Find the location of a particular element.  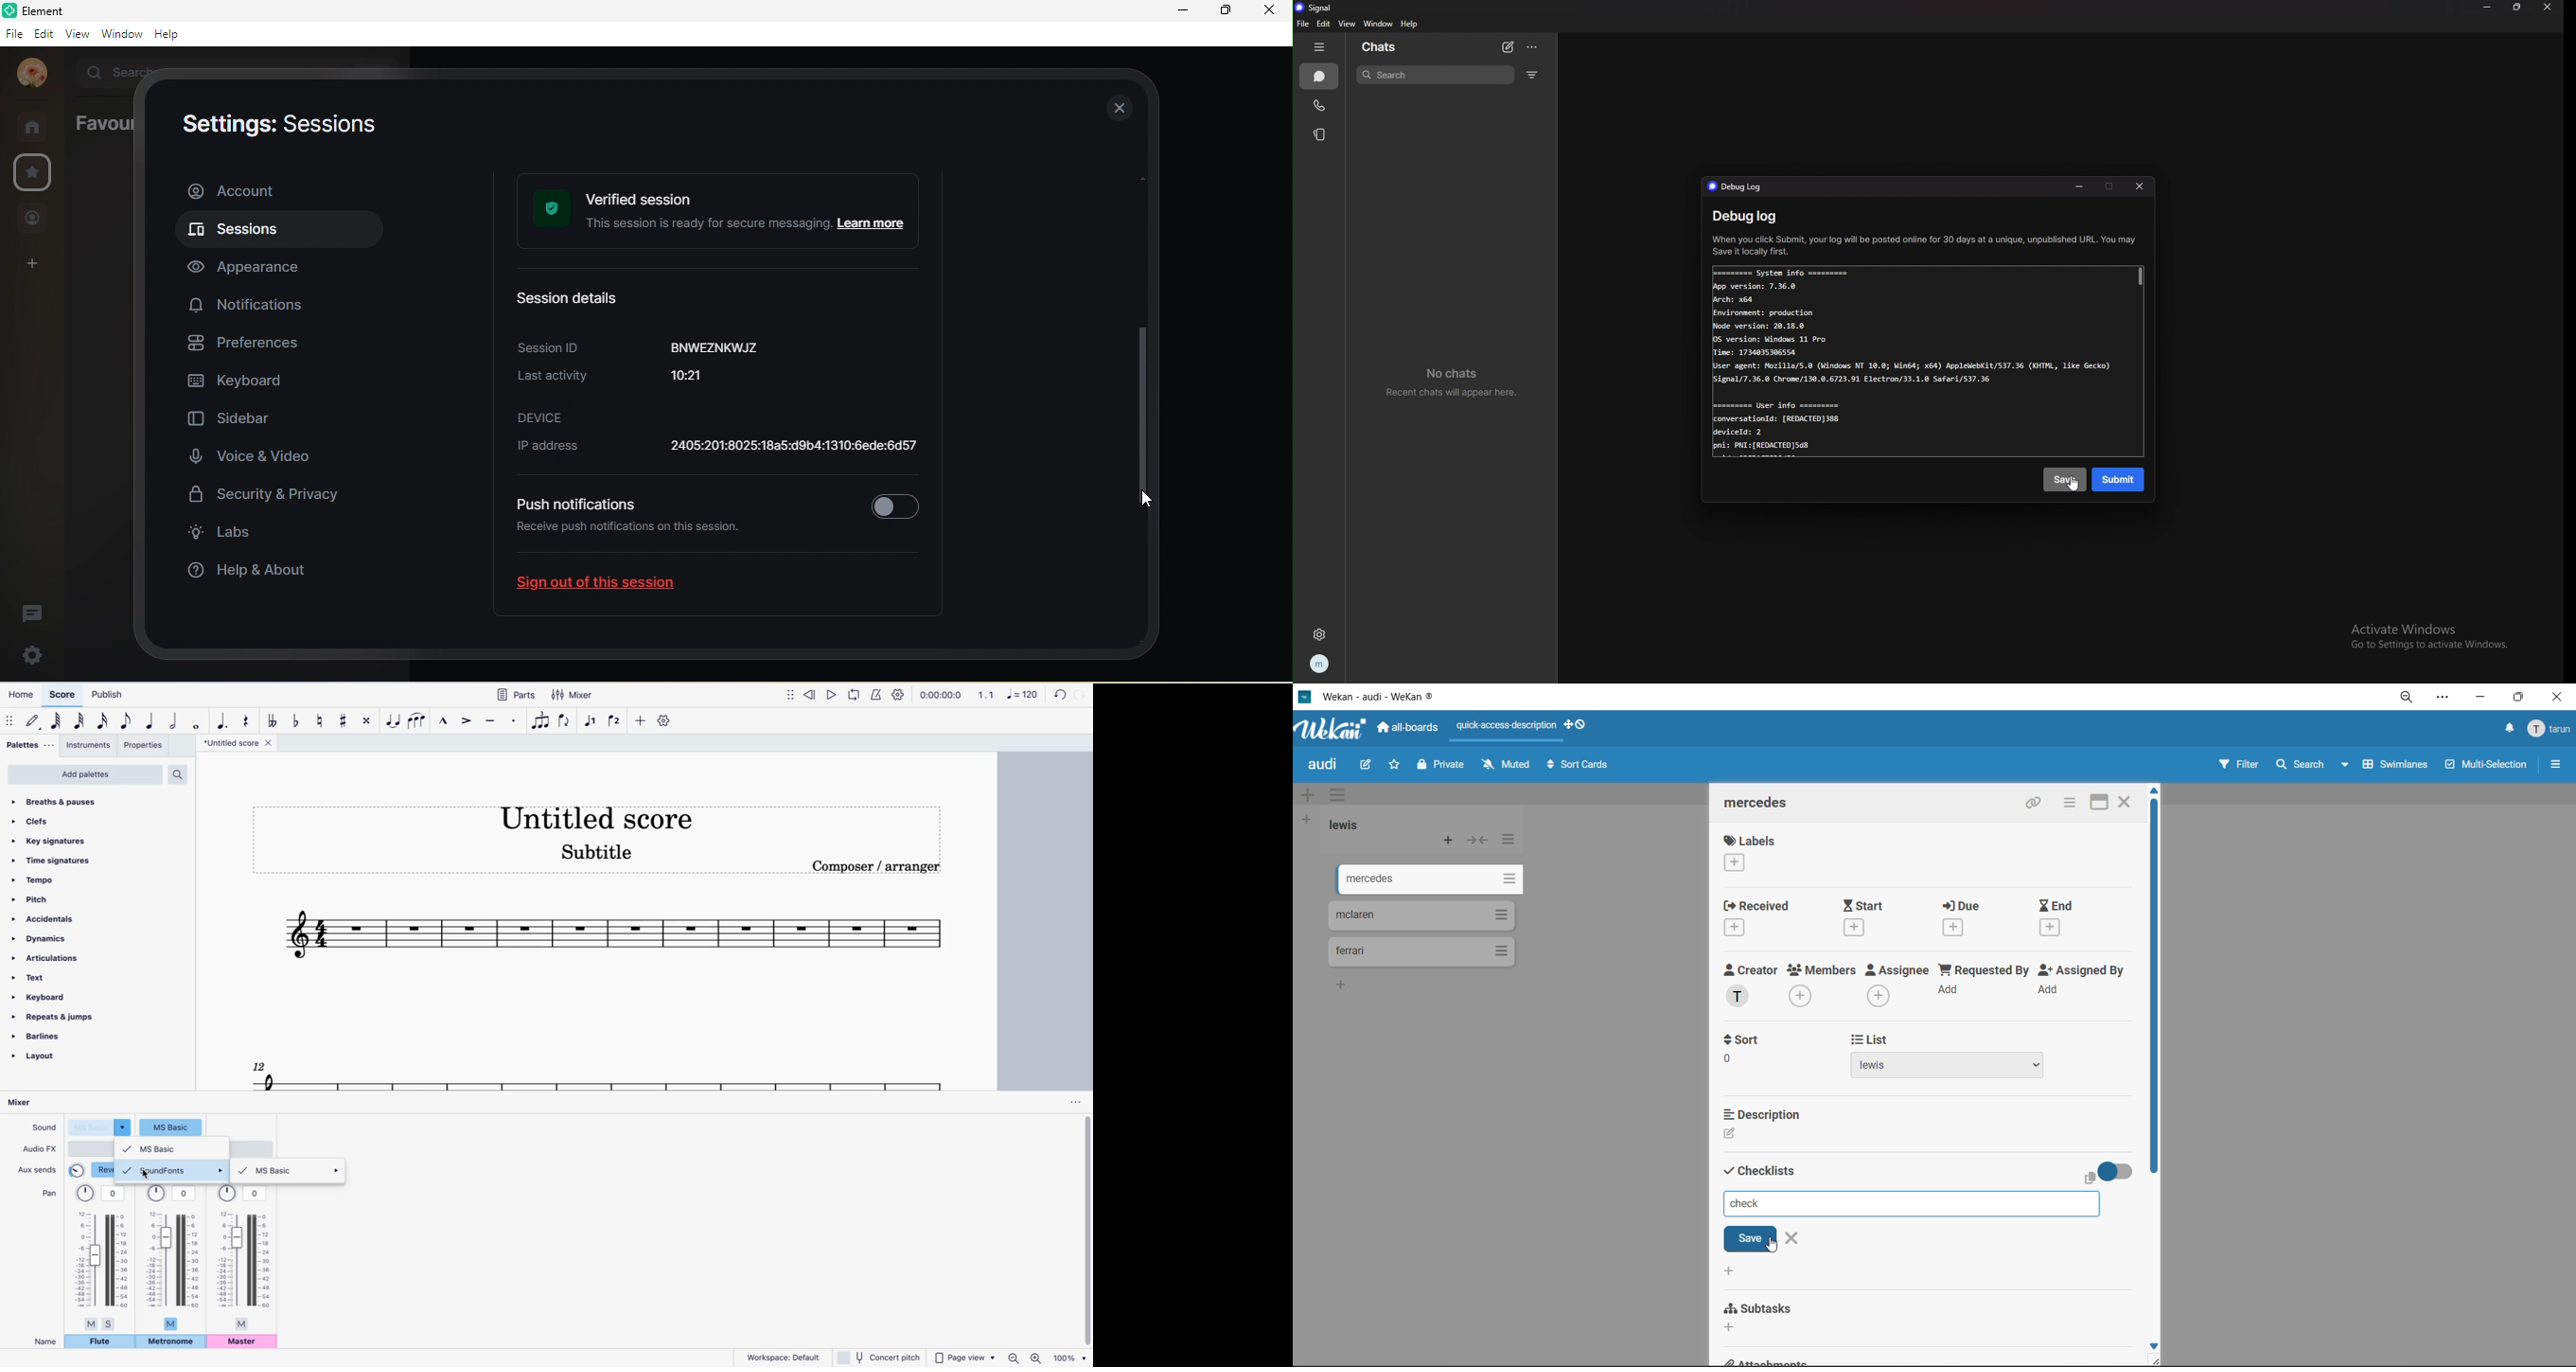

refresh is located at coordinates (1058, 696).